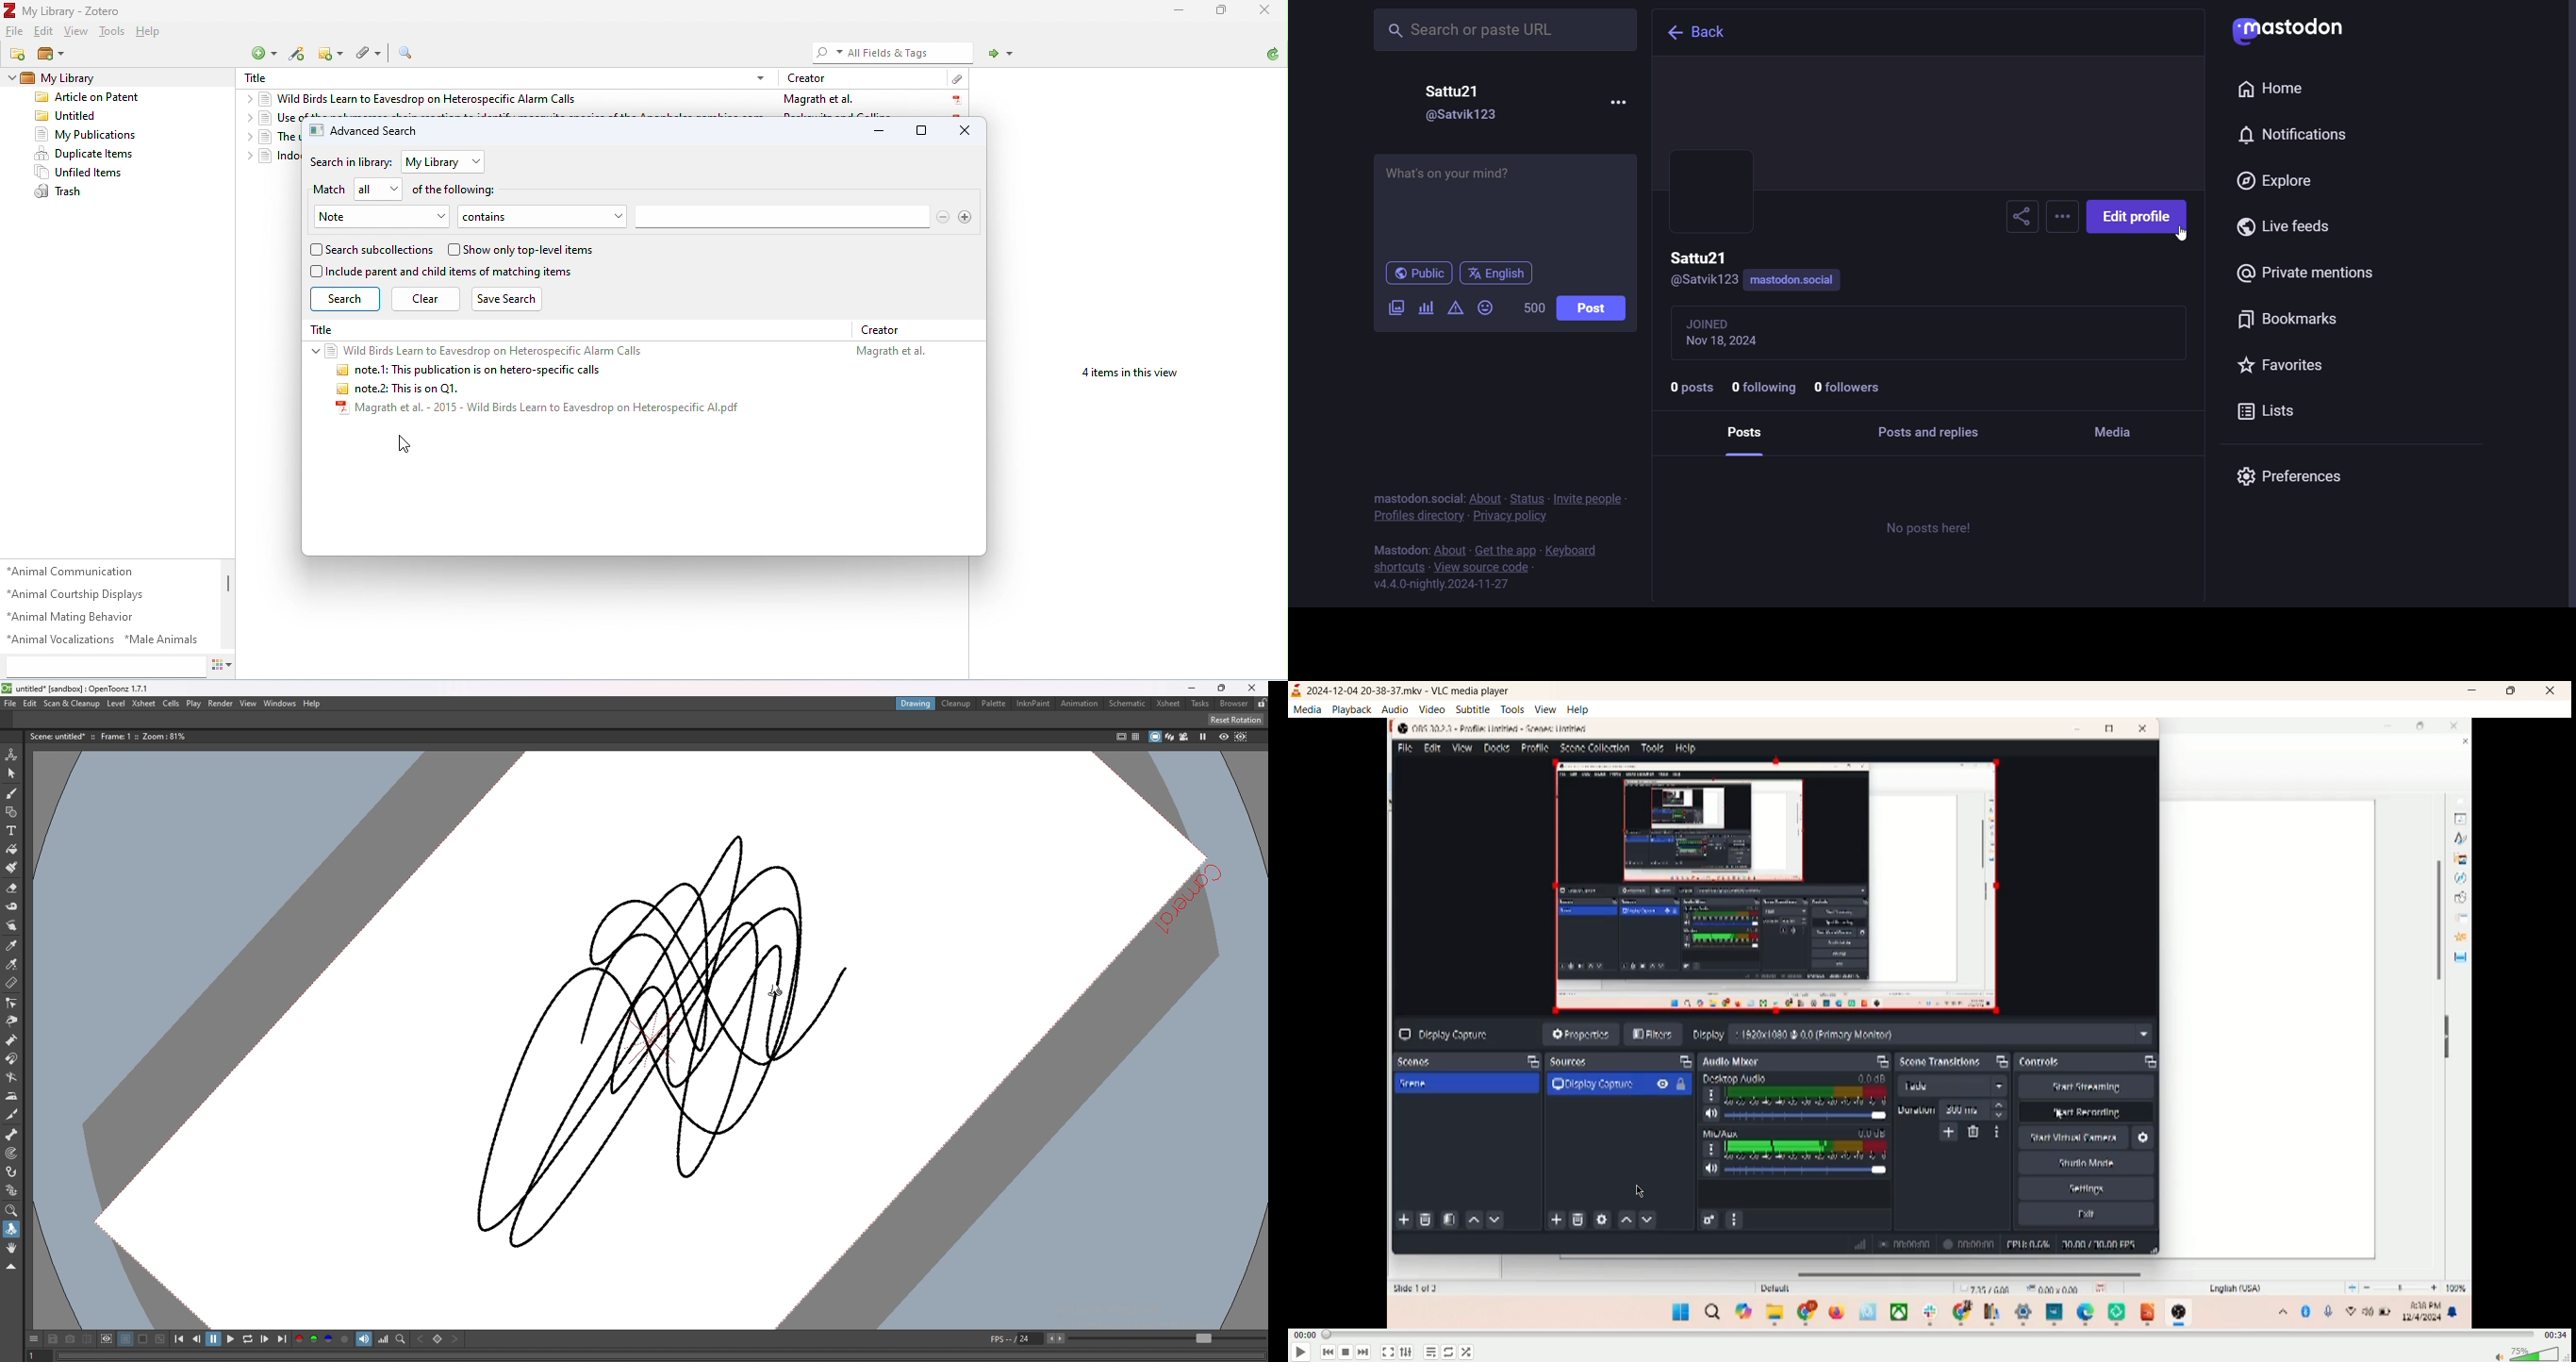  What do you see at coordinates (1408, 1352) in the screenshot?
I see `extended playlist` at bounding box center [1408, 1352].